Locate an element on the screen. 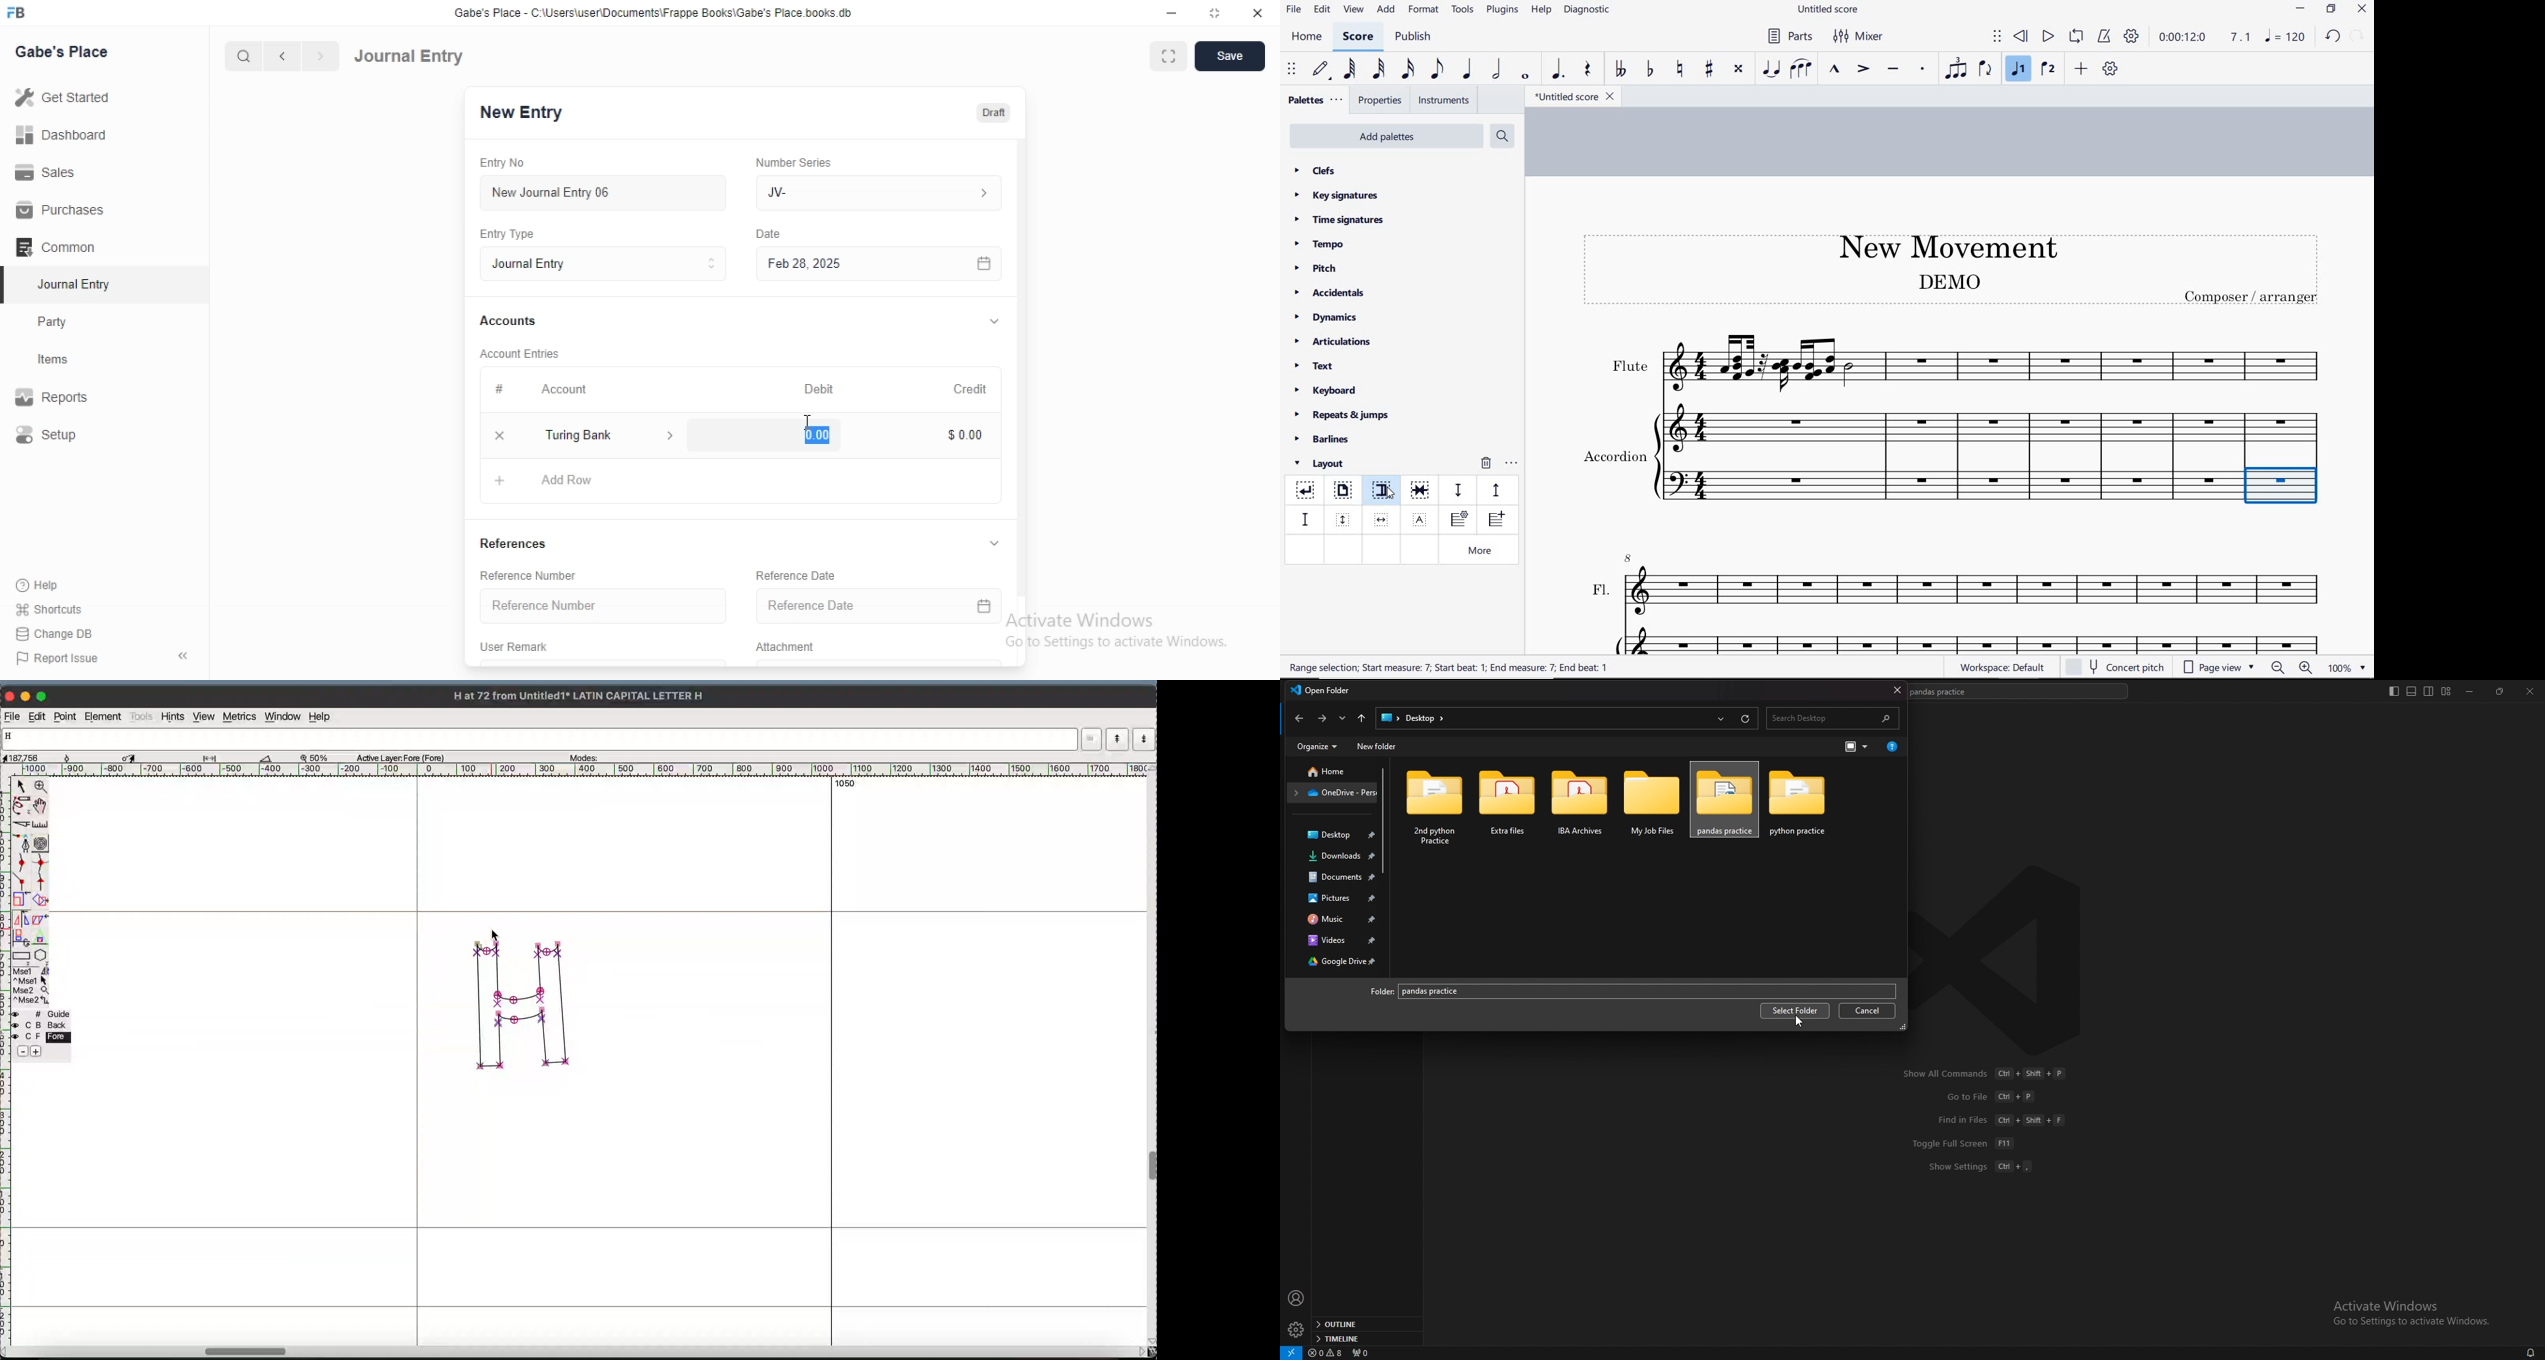 The width and height of the screenshot is (2548, 1372). redo is located at coordinates (2333, 36).